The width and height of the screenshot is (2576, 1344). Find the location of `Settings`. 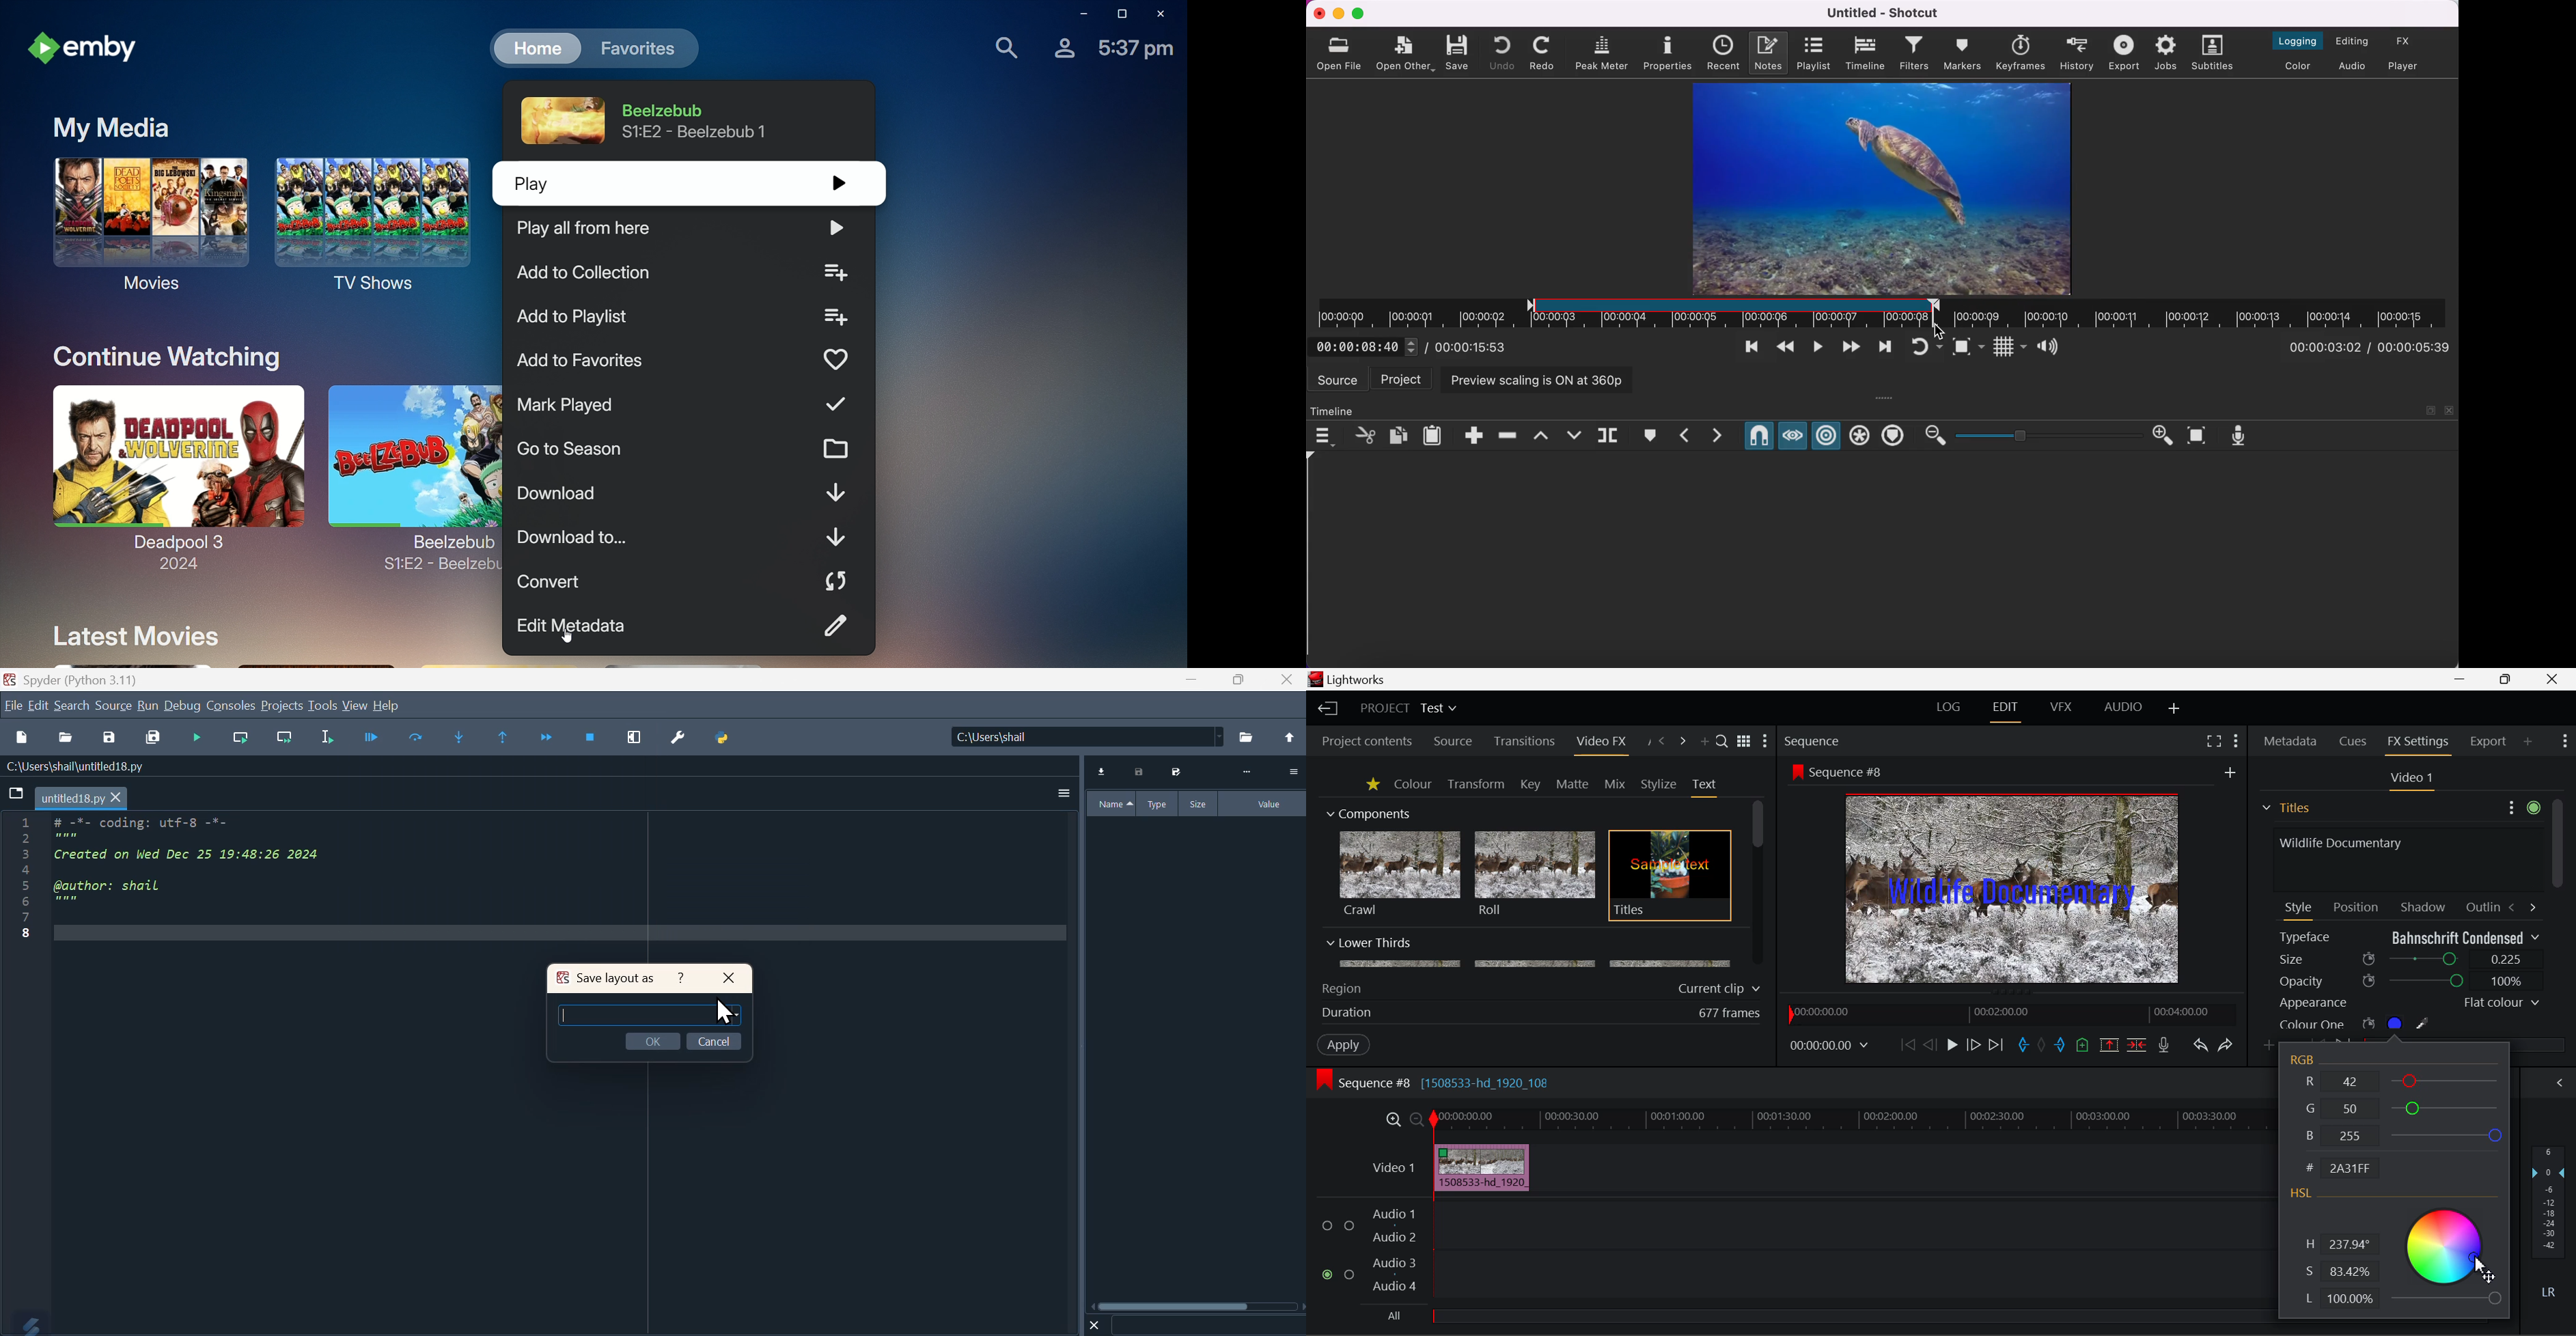

Settings is located at coordinates (2522, 806).